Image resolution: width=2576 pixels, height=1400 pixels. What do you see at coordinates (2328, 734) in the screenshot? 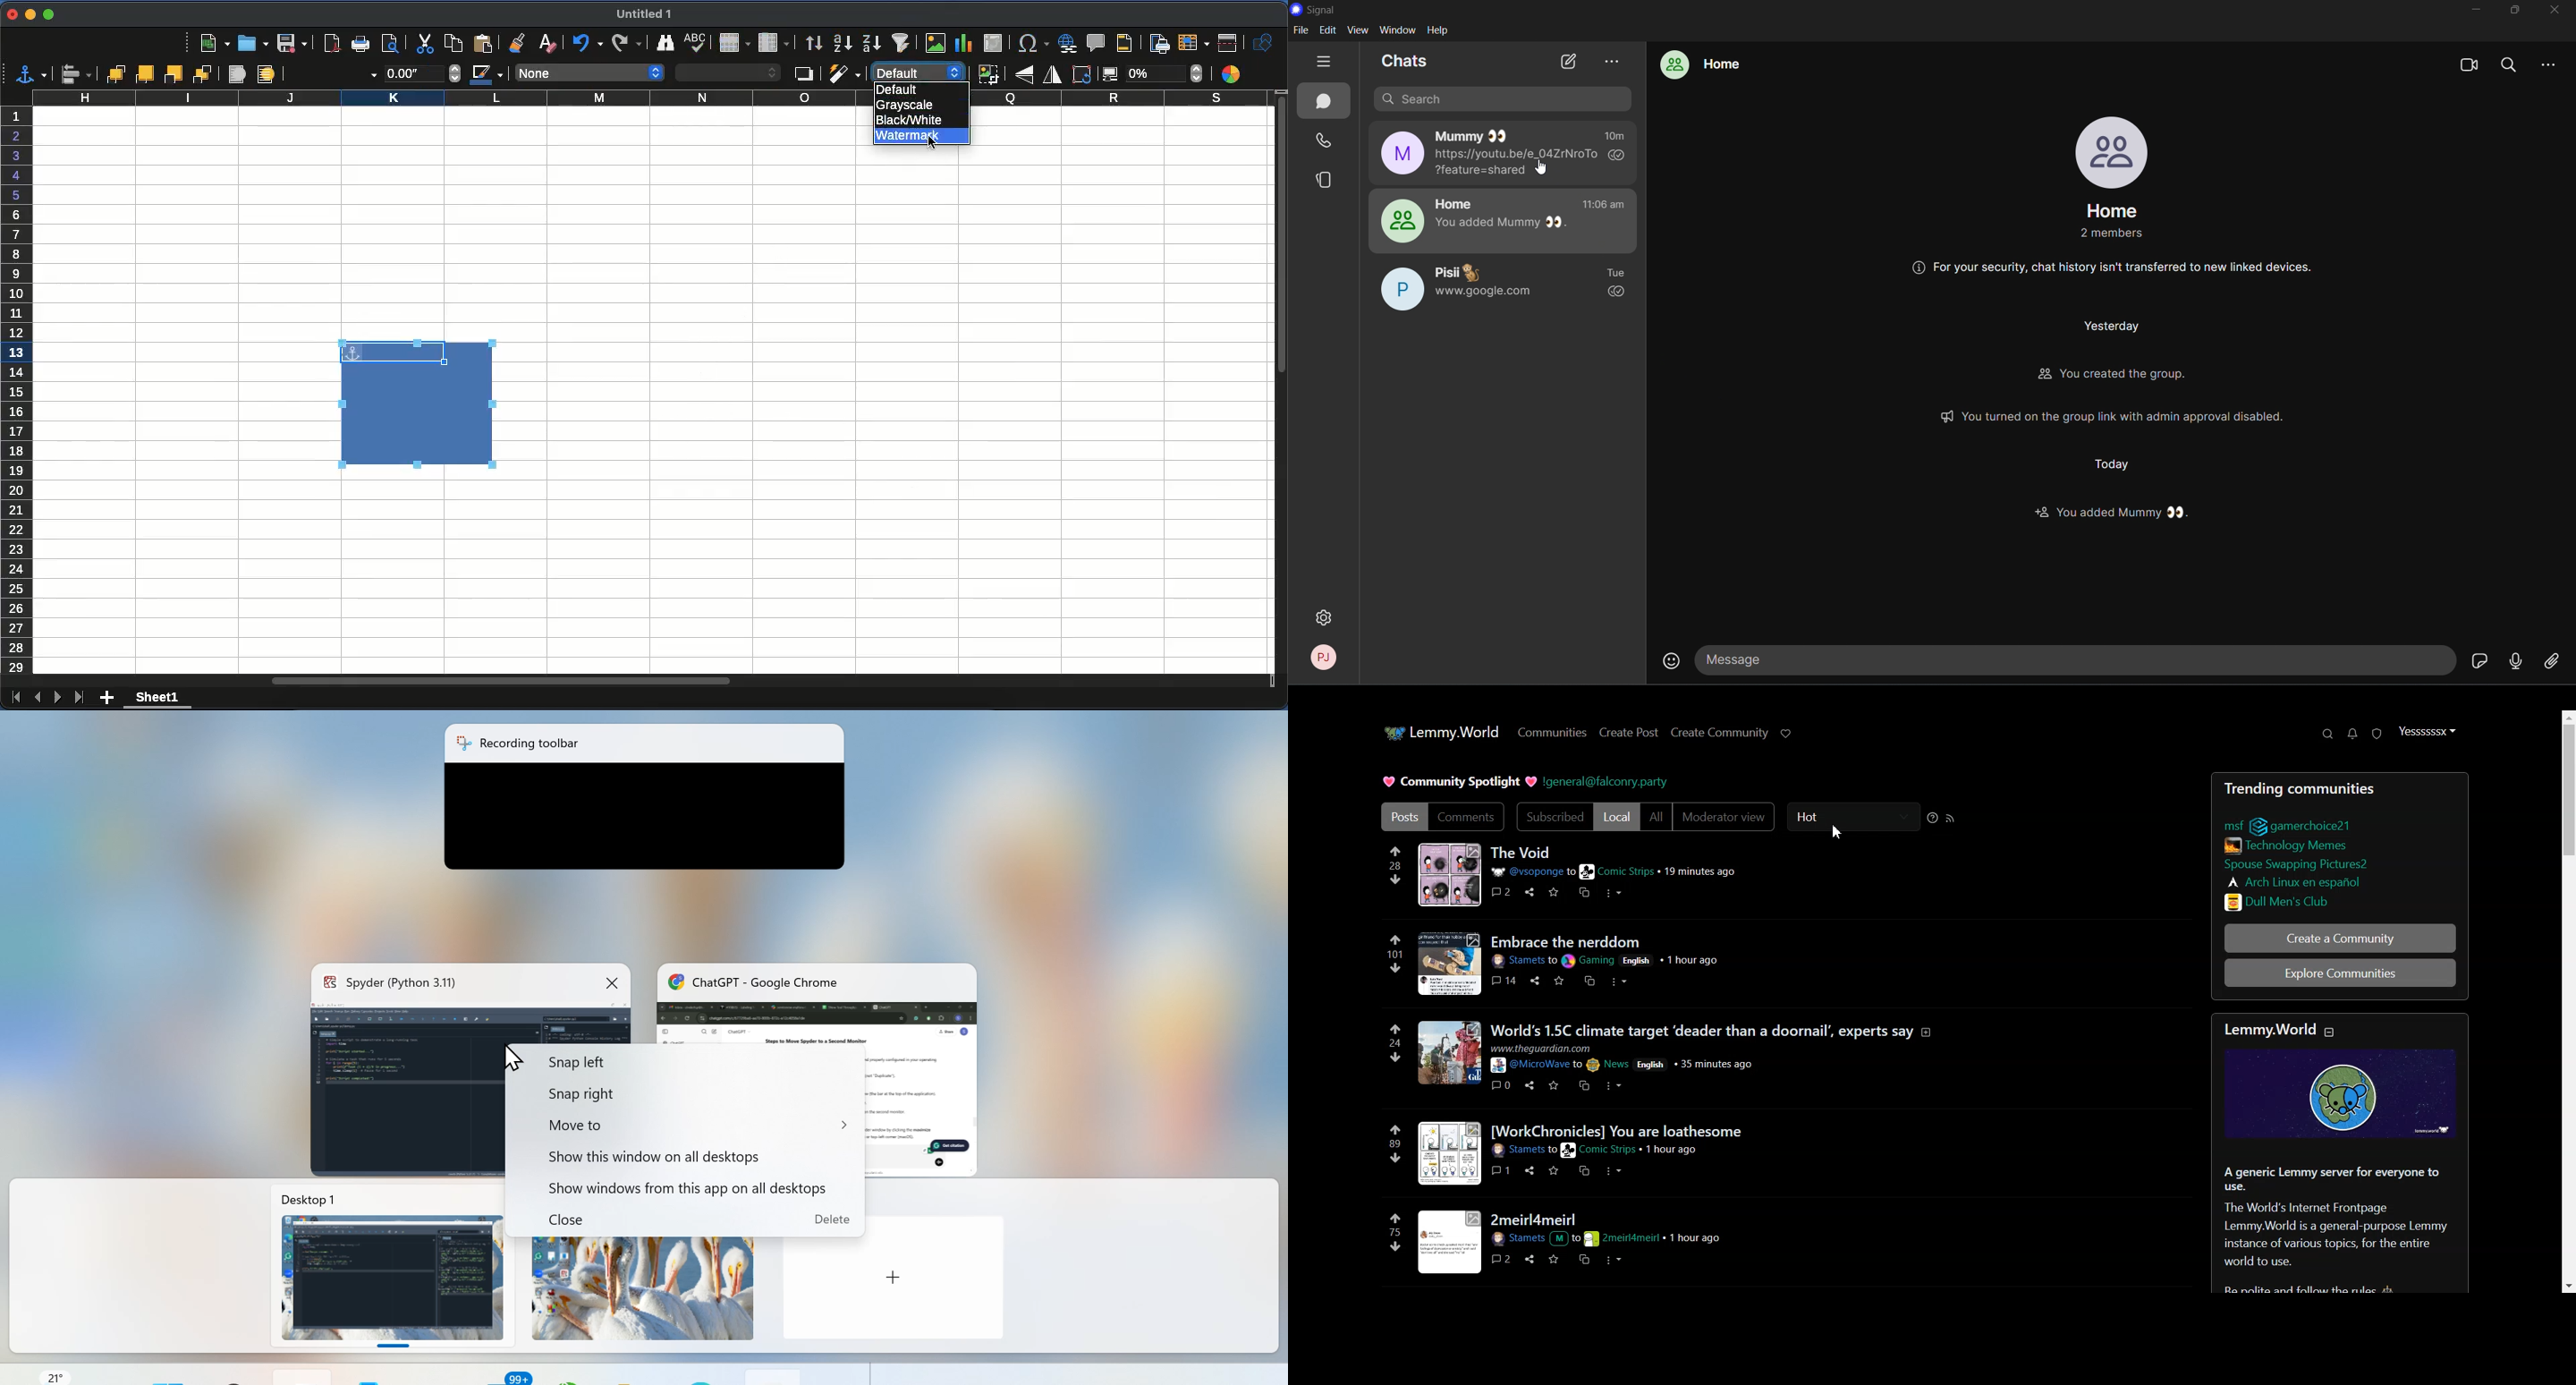
I see `Search` at bounding box center [2328, 734].